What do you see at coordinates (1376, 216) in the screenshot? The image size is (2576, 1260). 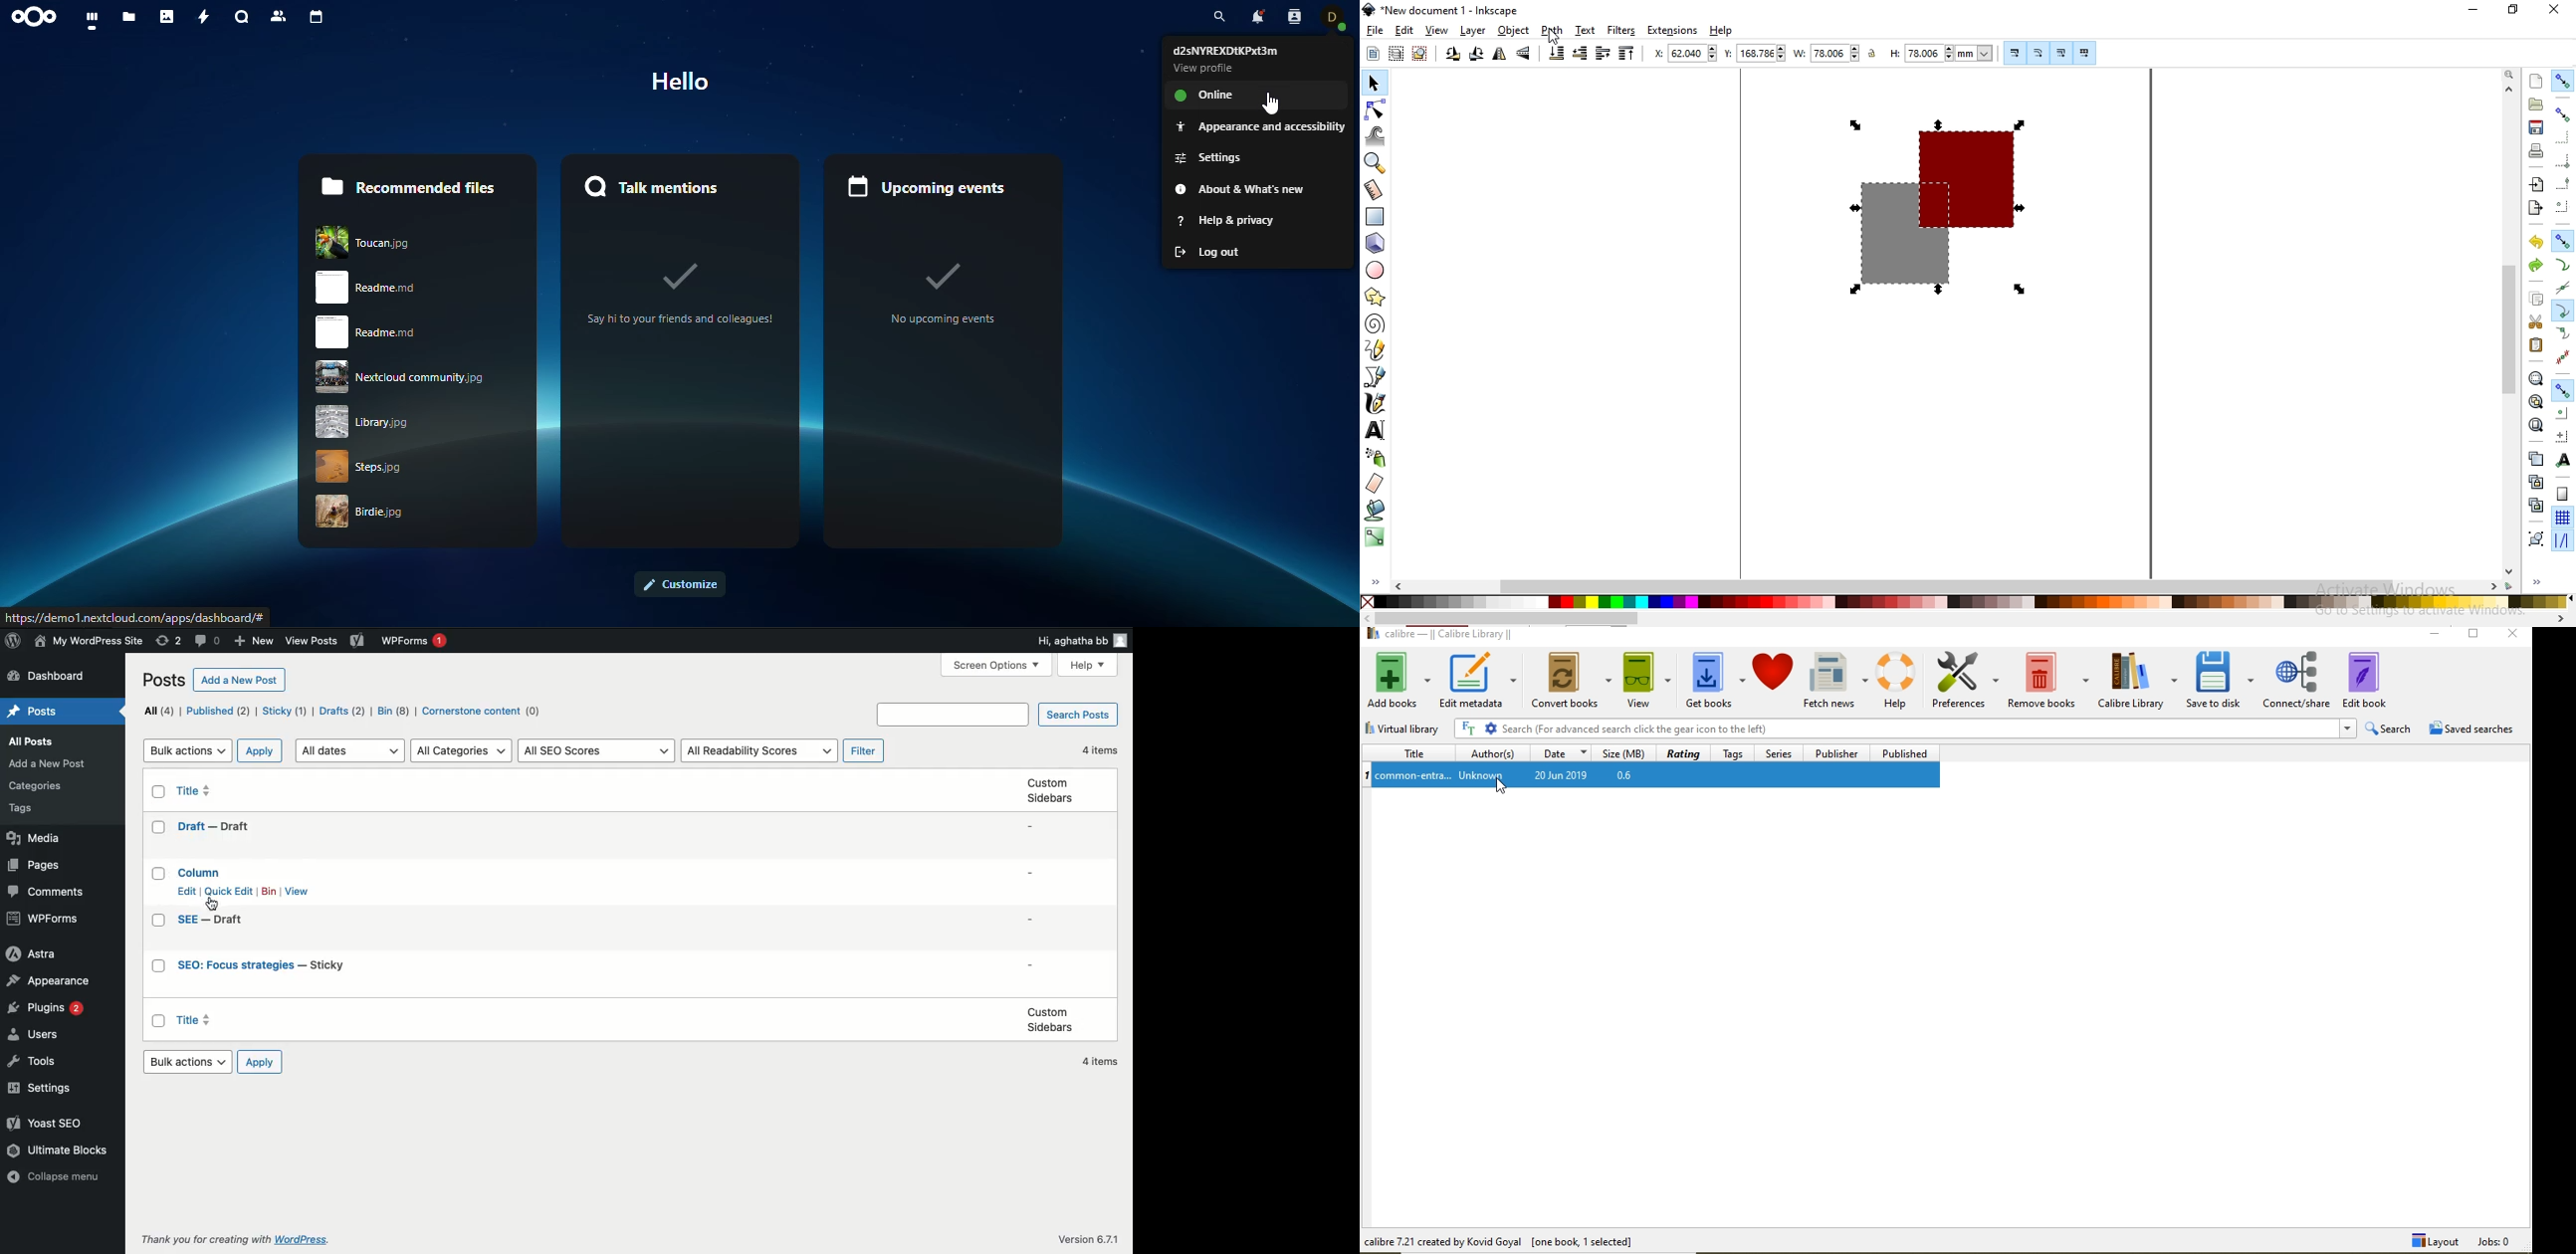 I see `create rectangle and squares` at bounding box center [1376, 216].